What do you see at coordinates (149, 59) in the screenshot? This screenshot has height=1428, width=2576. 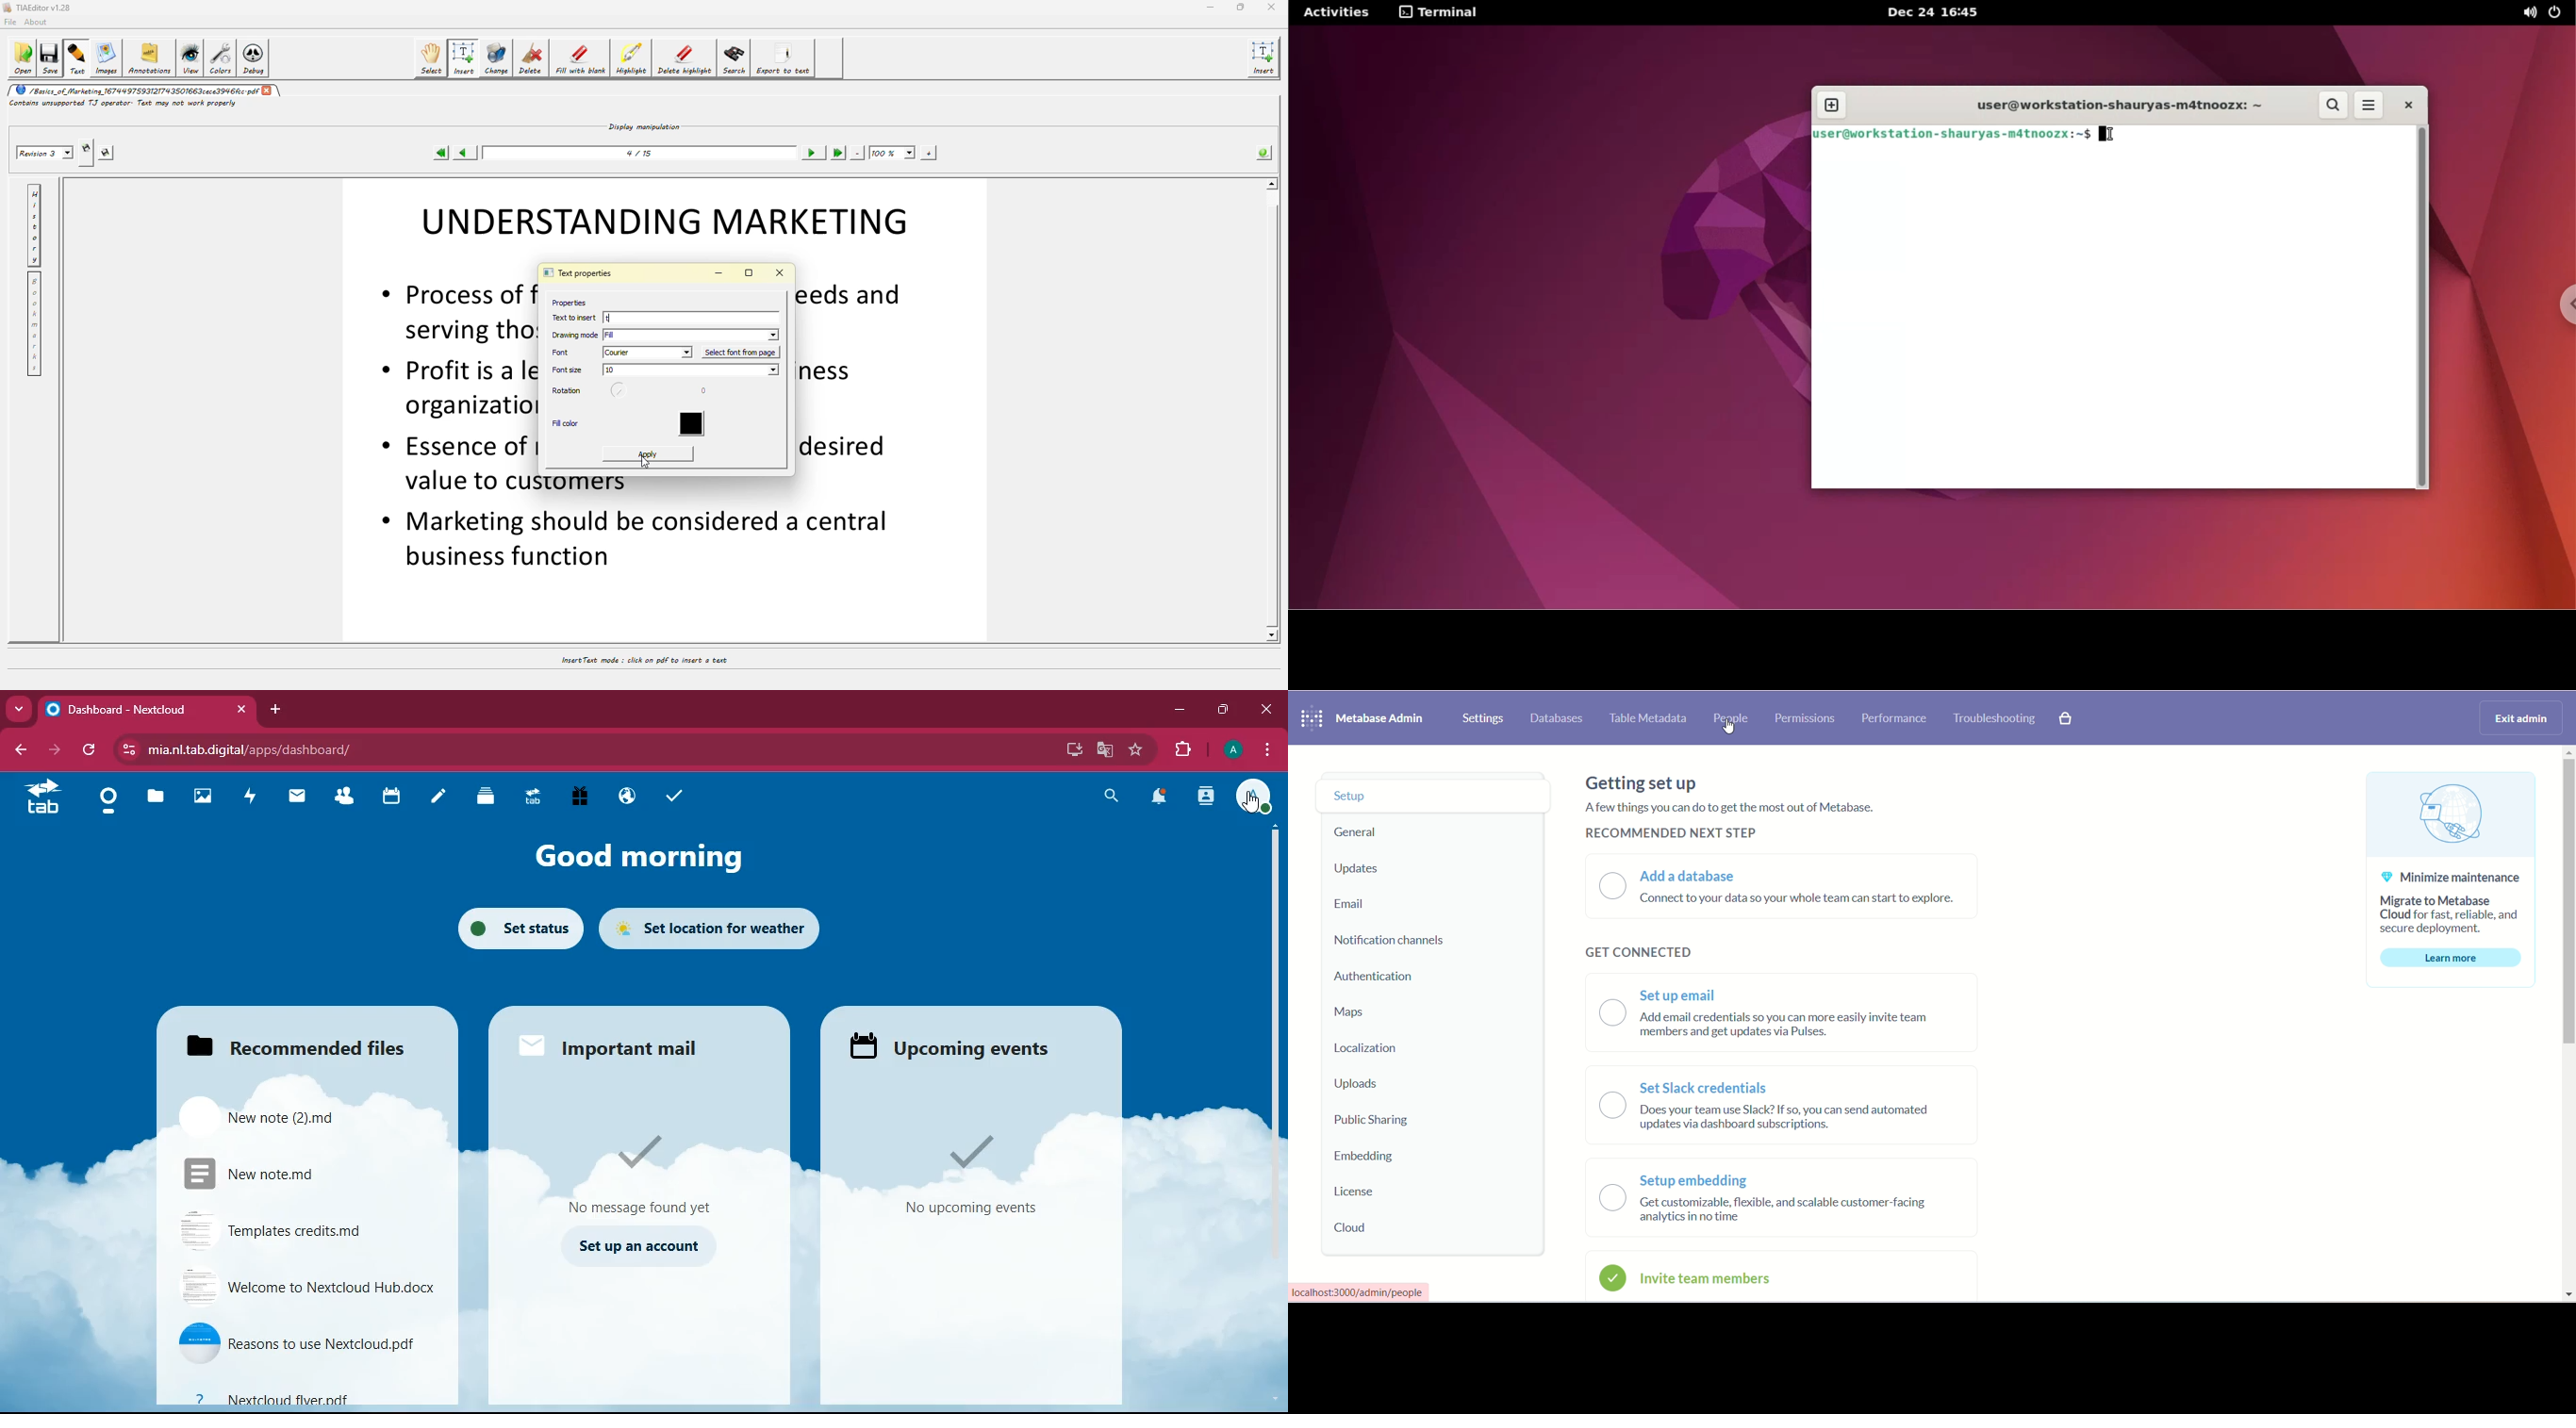 I see `annotations` at bounding box center [149, 59].